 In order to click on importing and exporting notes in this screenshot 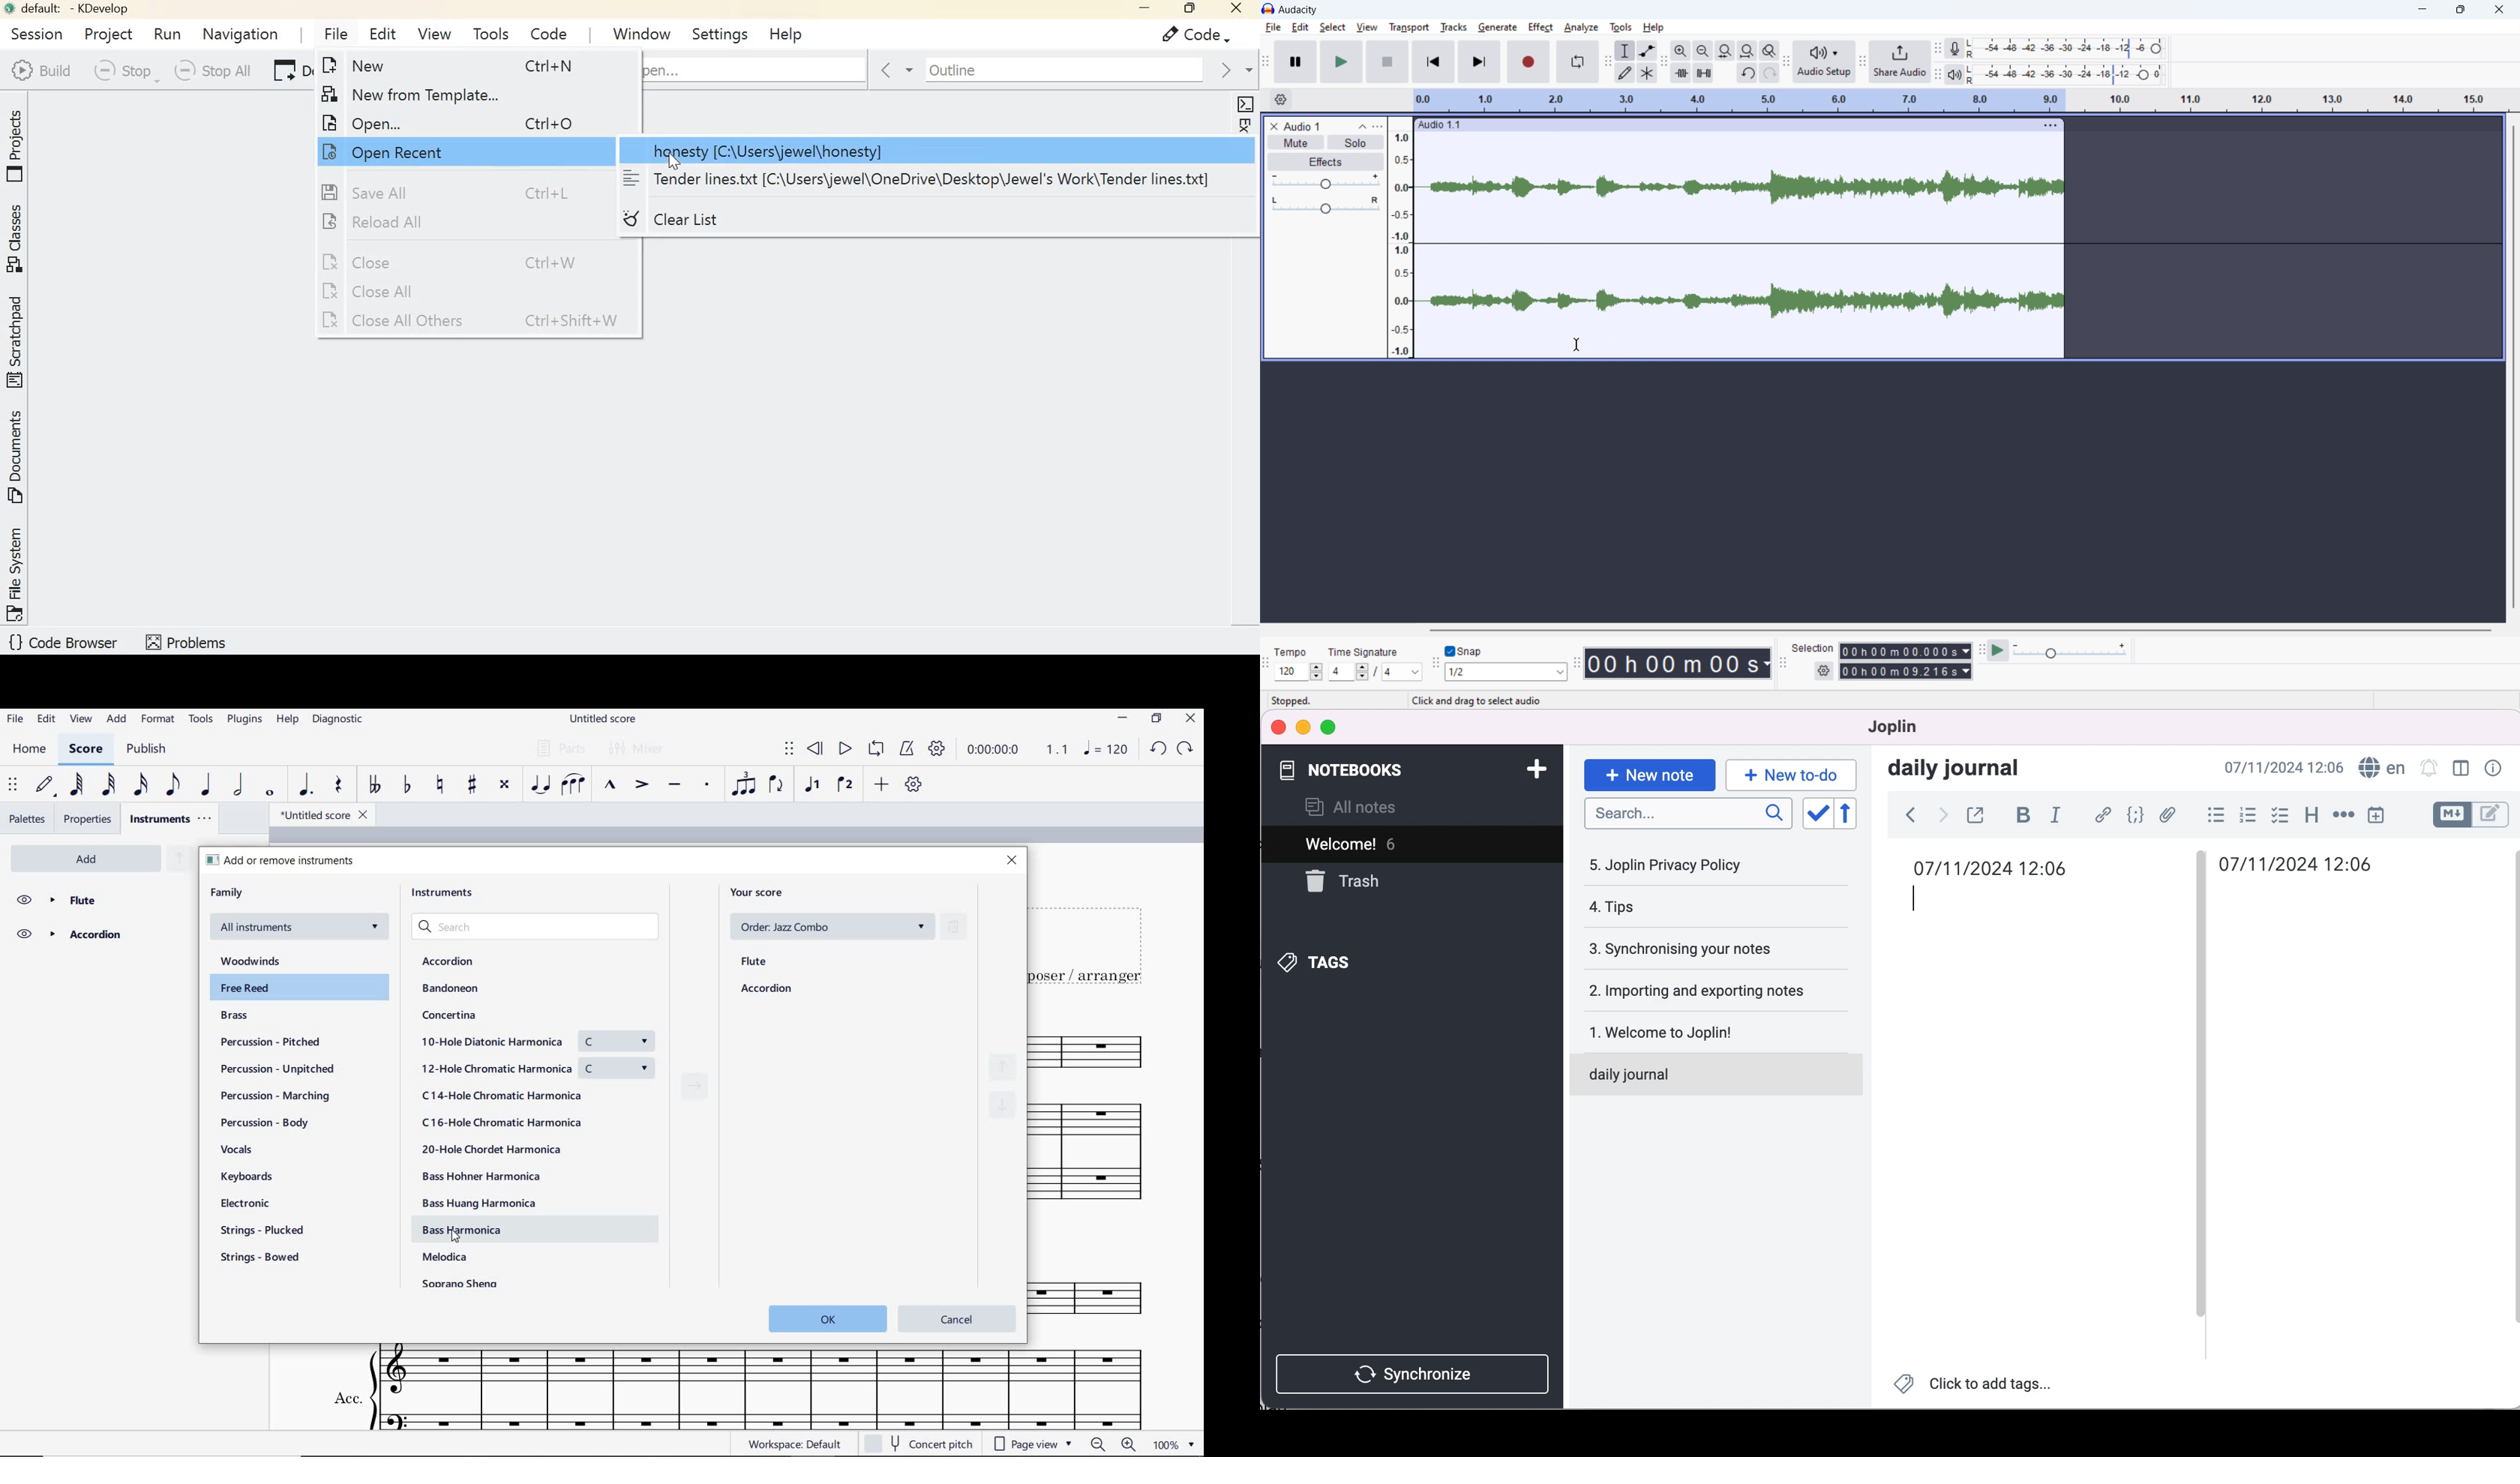, I will do `click(1704, 990)`.